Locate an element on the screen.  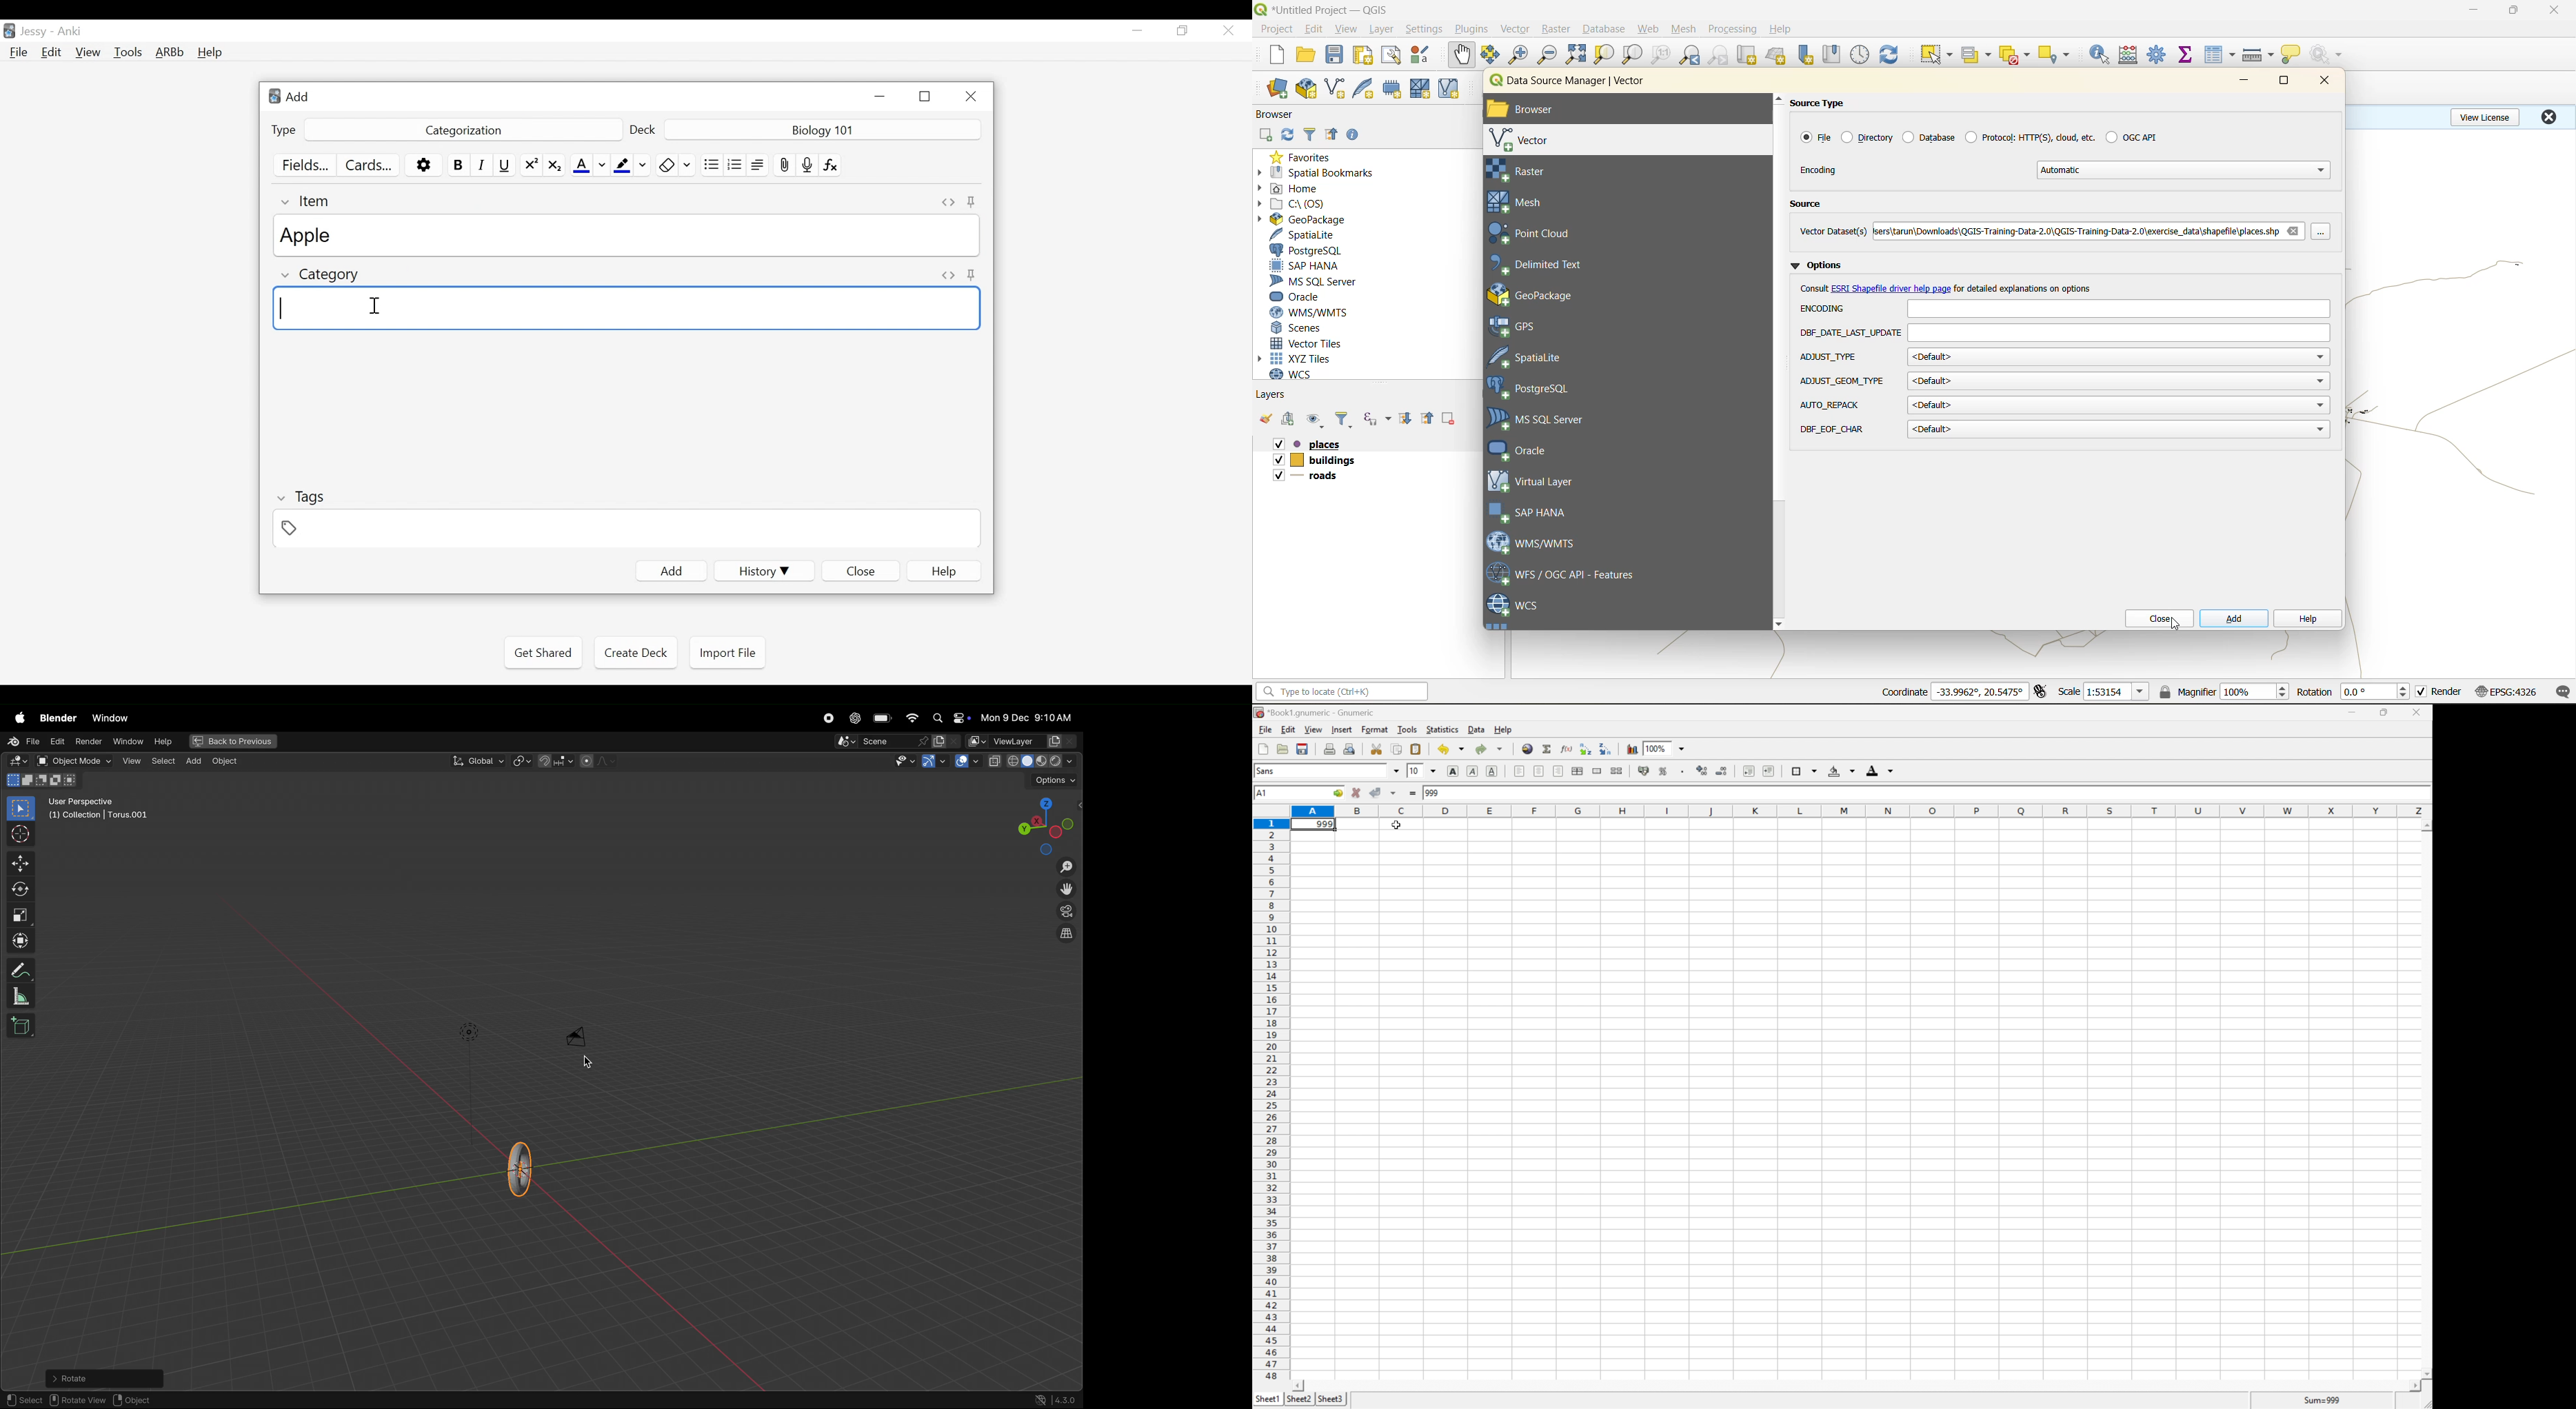
render is located at coordinates (88, 741).